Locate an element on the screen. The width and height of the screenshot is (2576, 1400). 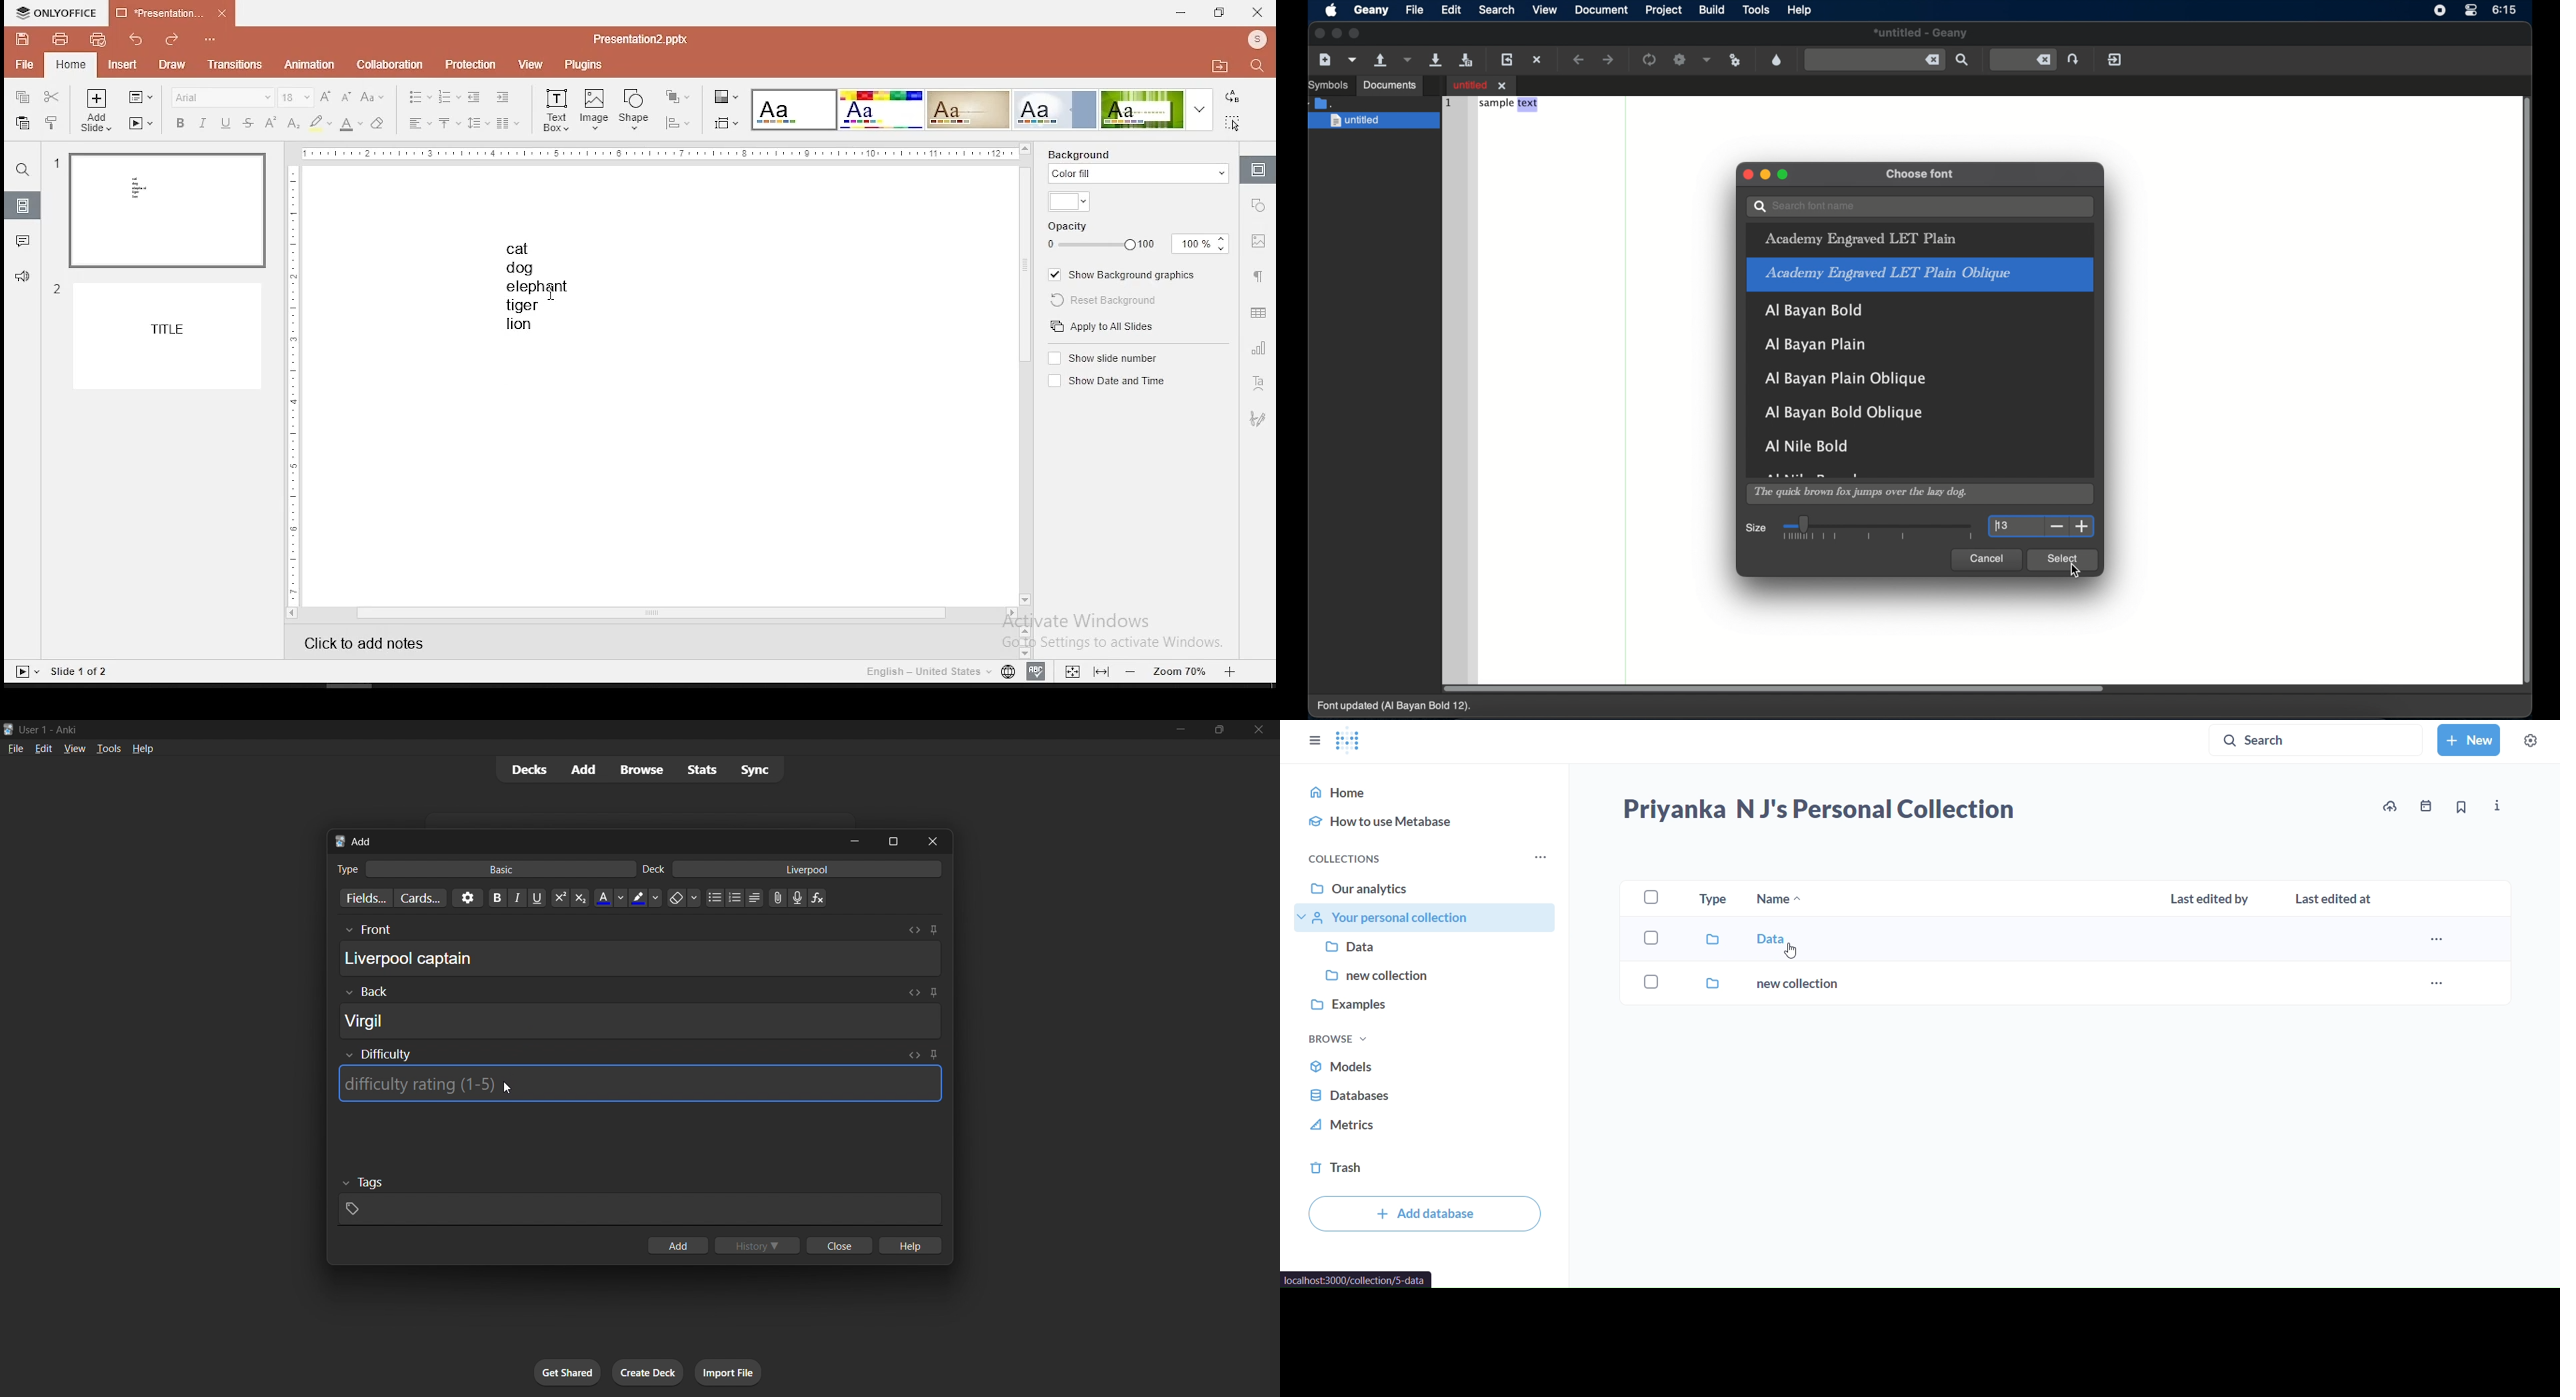
close is located at coordinates (1259, 730).